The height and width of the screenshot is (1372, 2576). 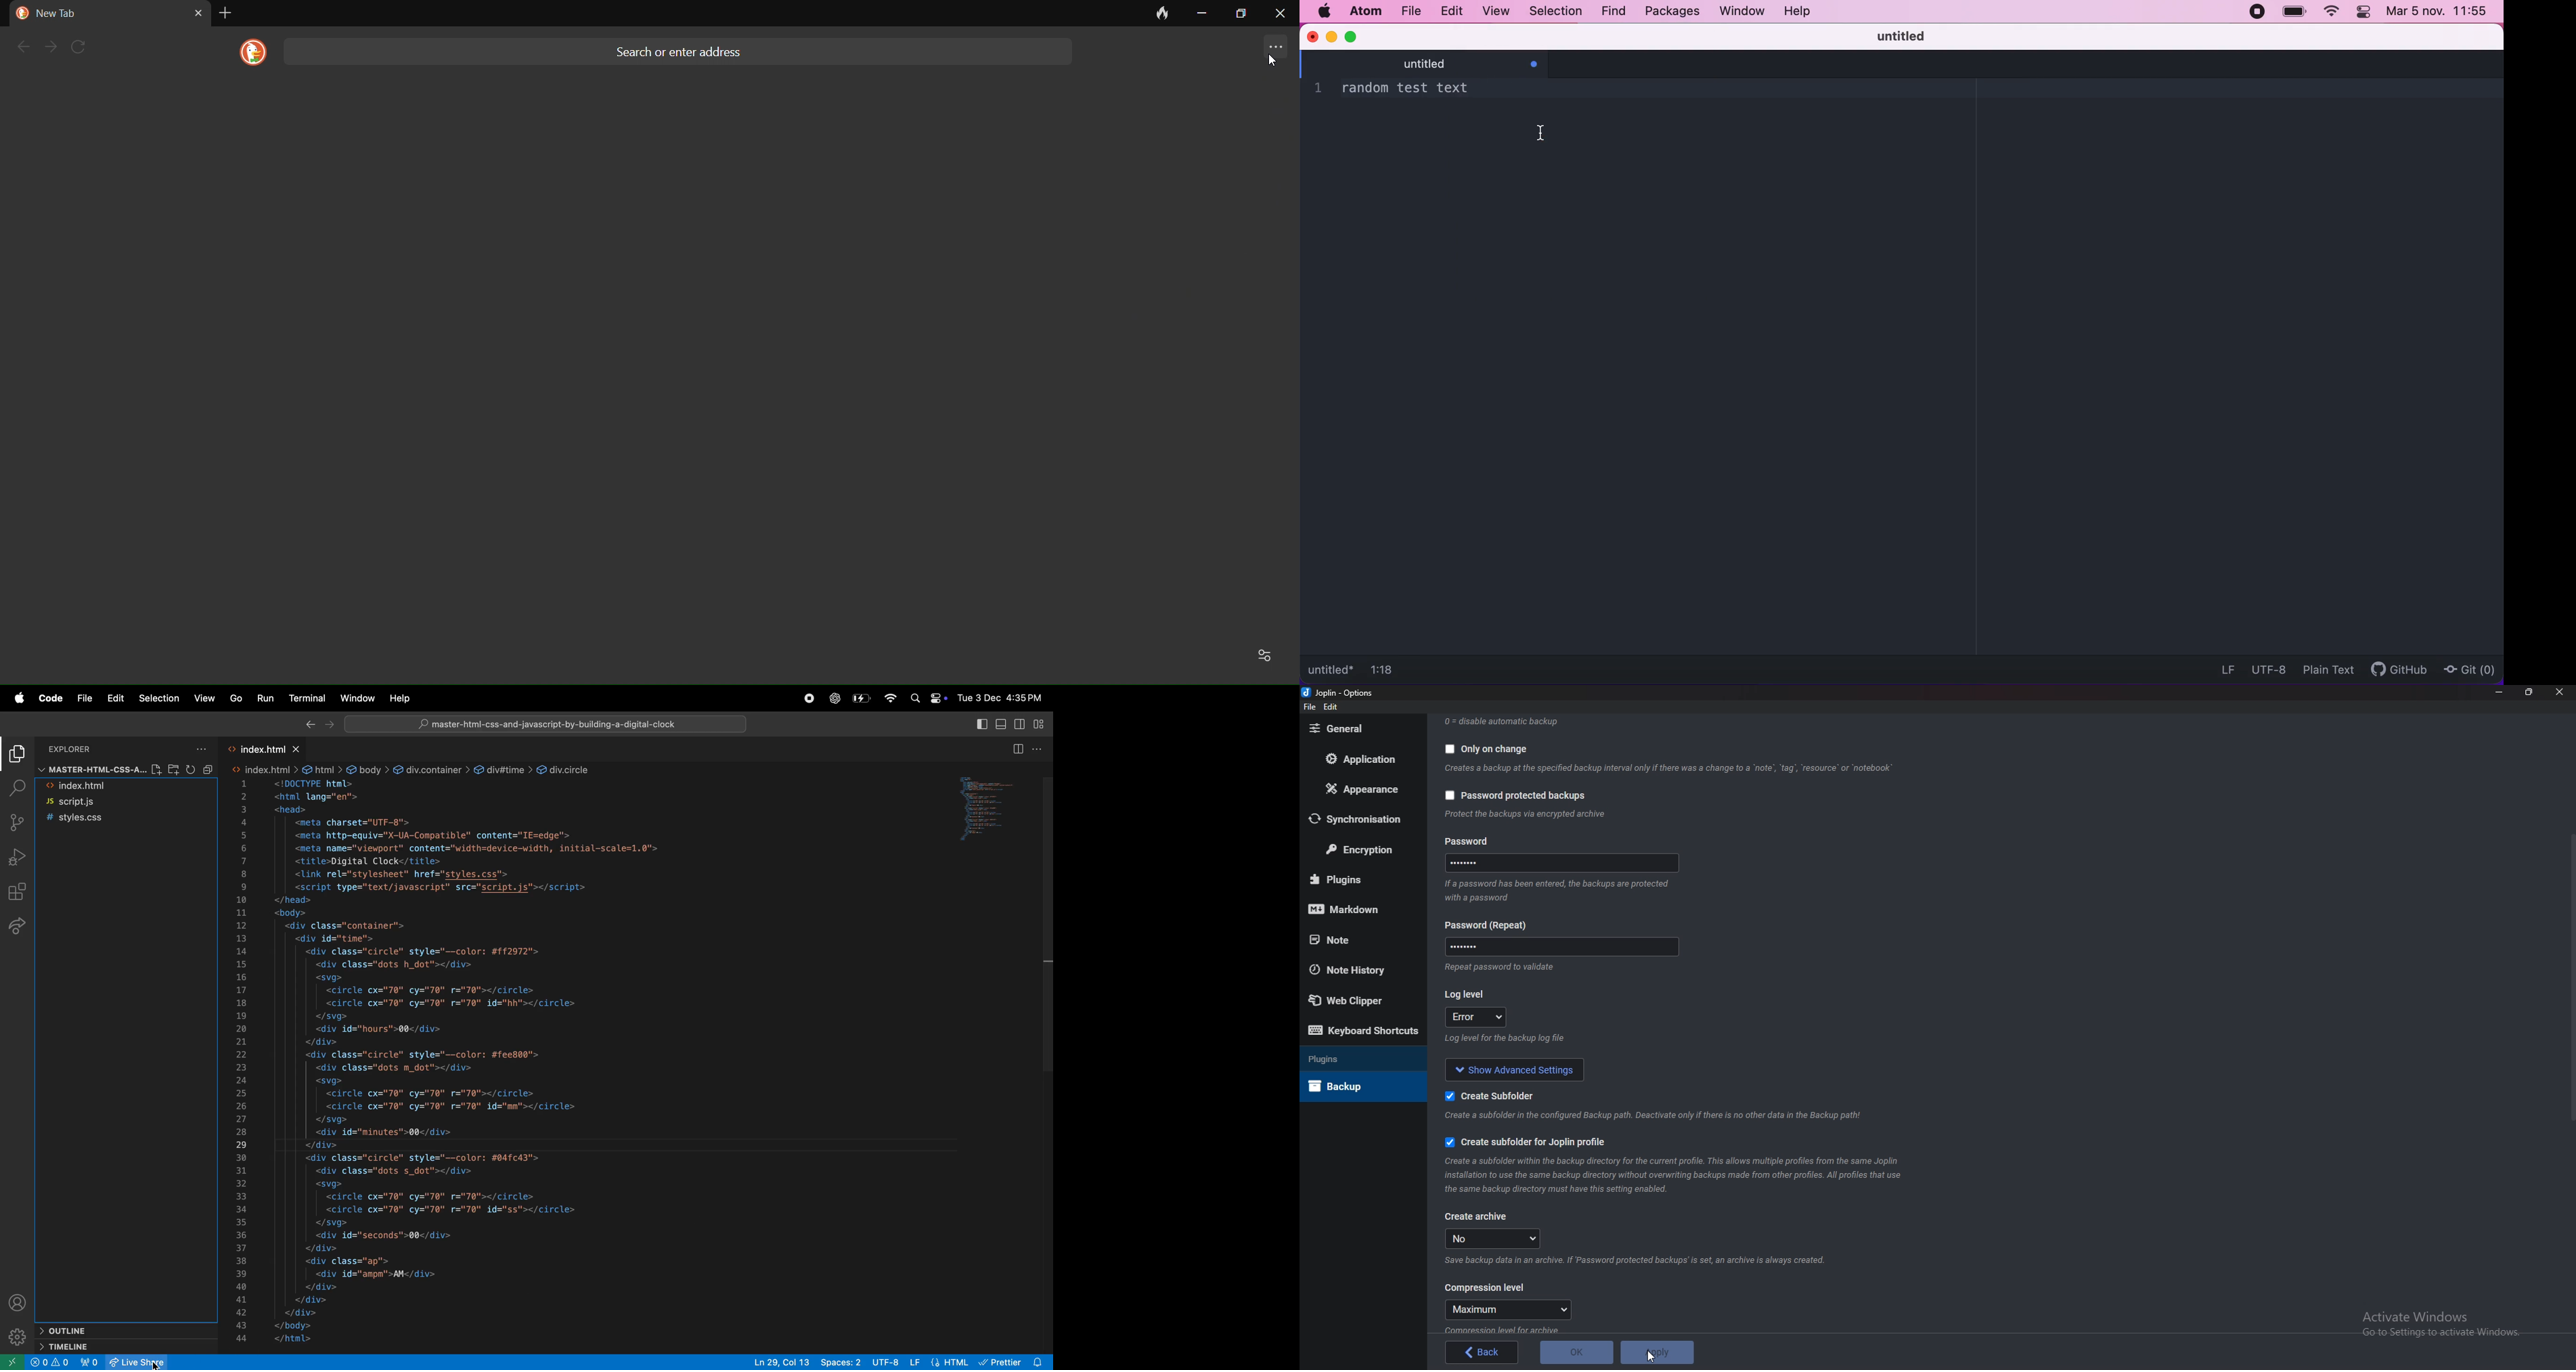 What do you see at coordinates (82, 697) in the screenshot?
I see `file` at bounding box center [82, 697].